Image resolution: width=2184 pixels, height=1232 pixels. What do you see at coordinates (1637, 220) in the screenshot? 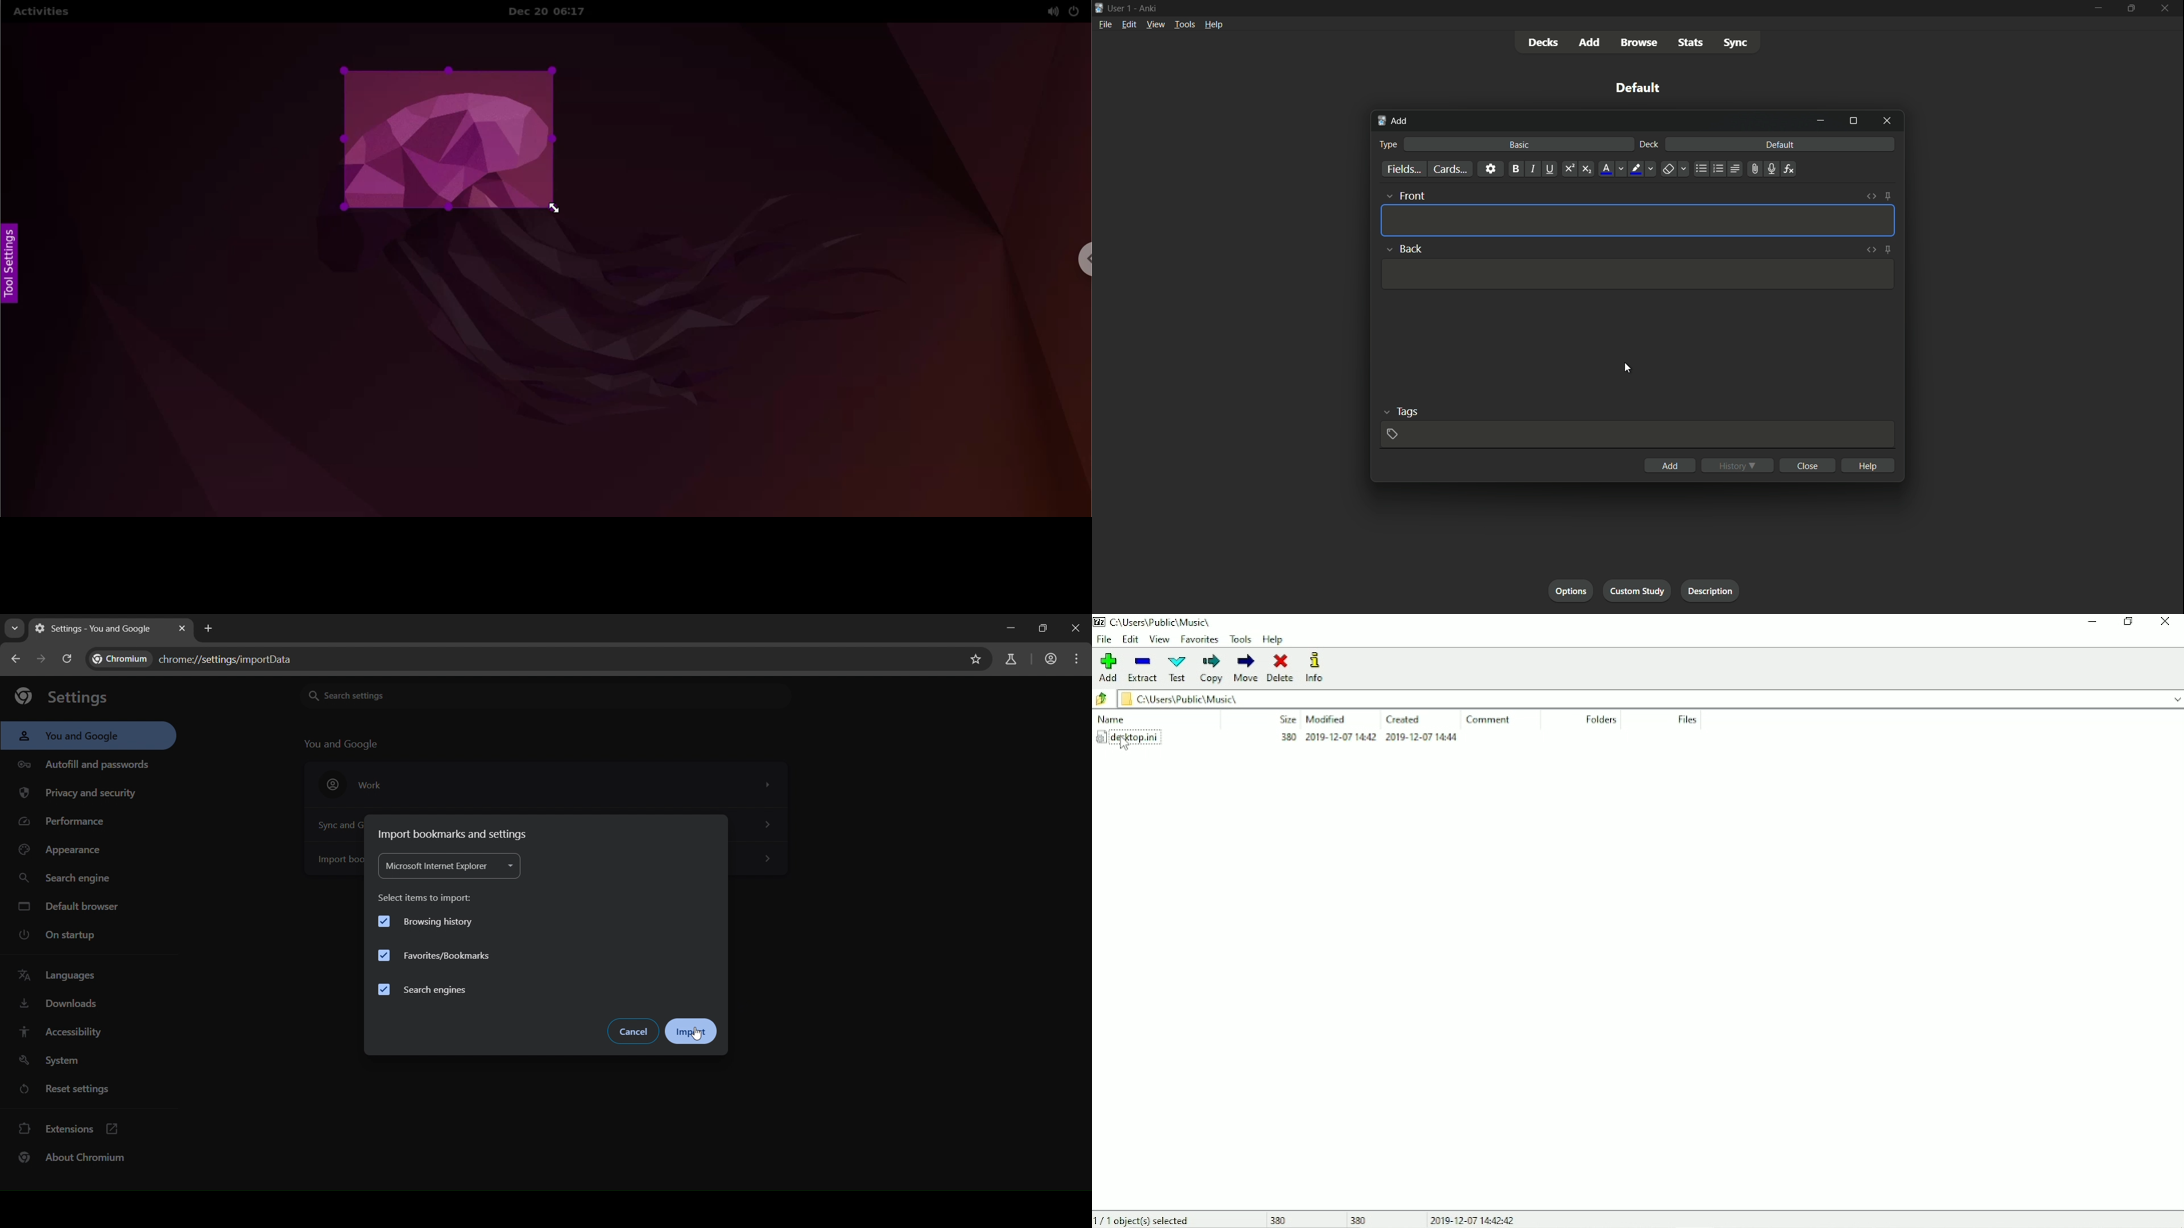
I see `Input Template` at bounding box center [1637, 220].